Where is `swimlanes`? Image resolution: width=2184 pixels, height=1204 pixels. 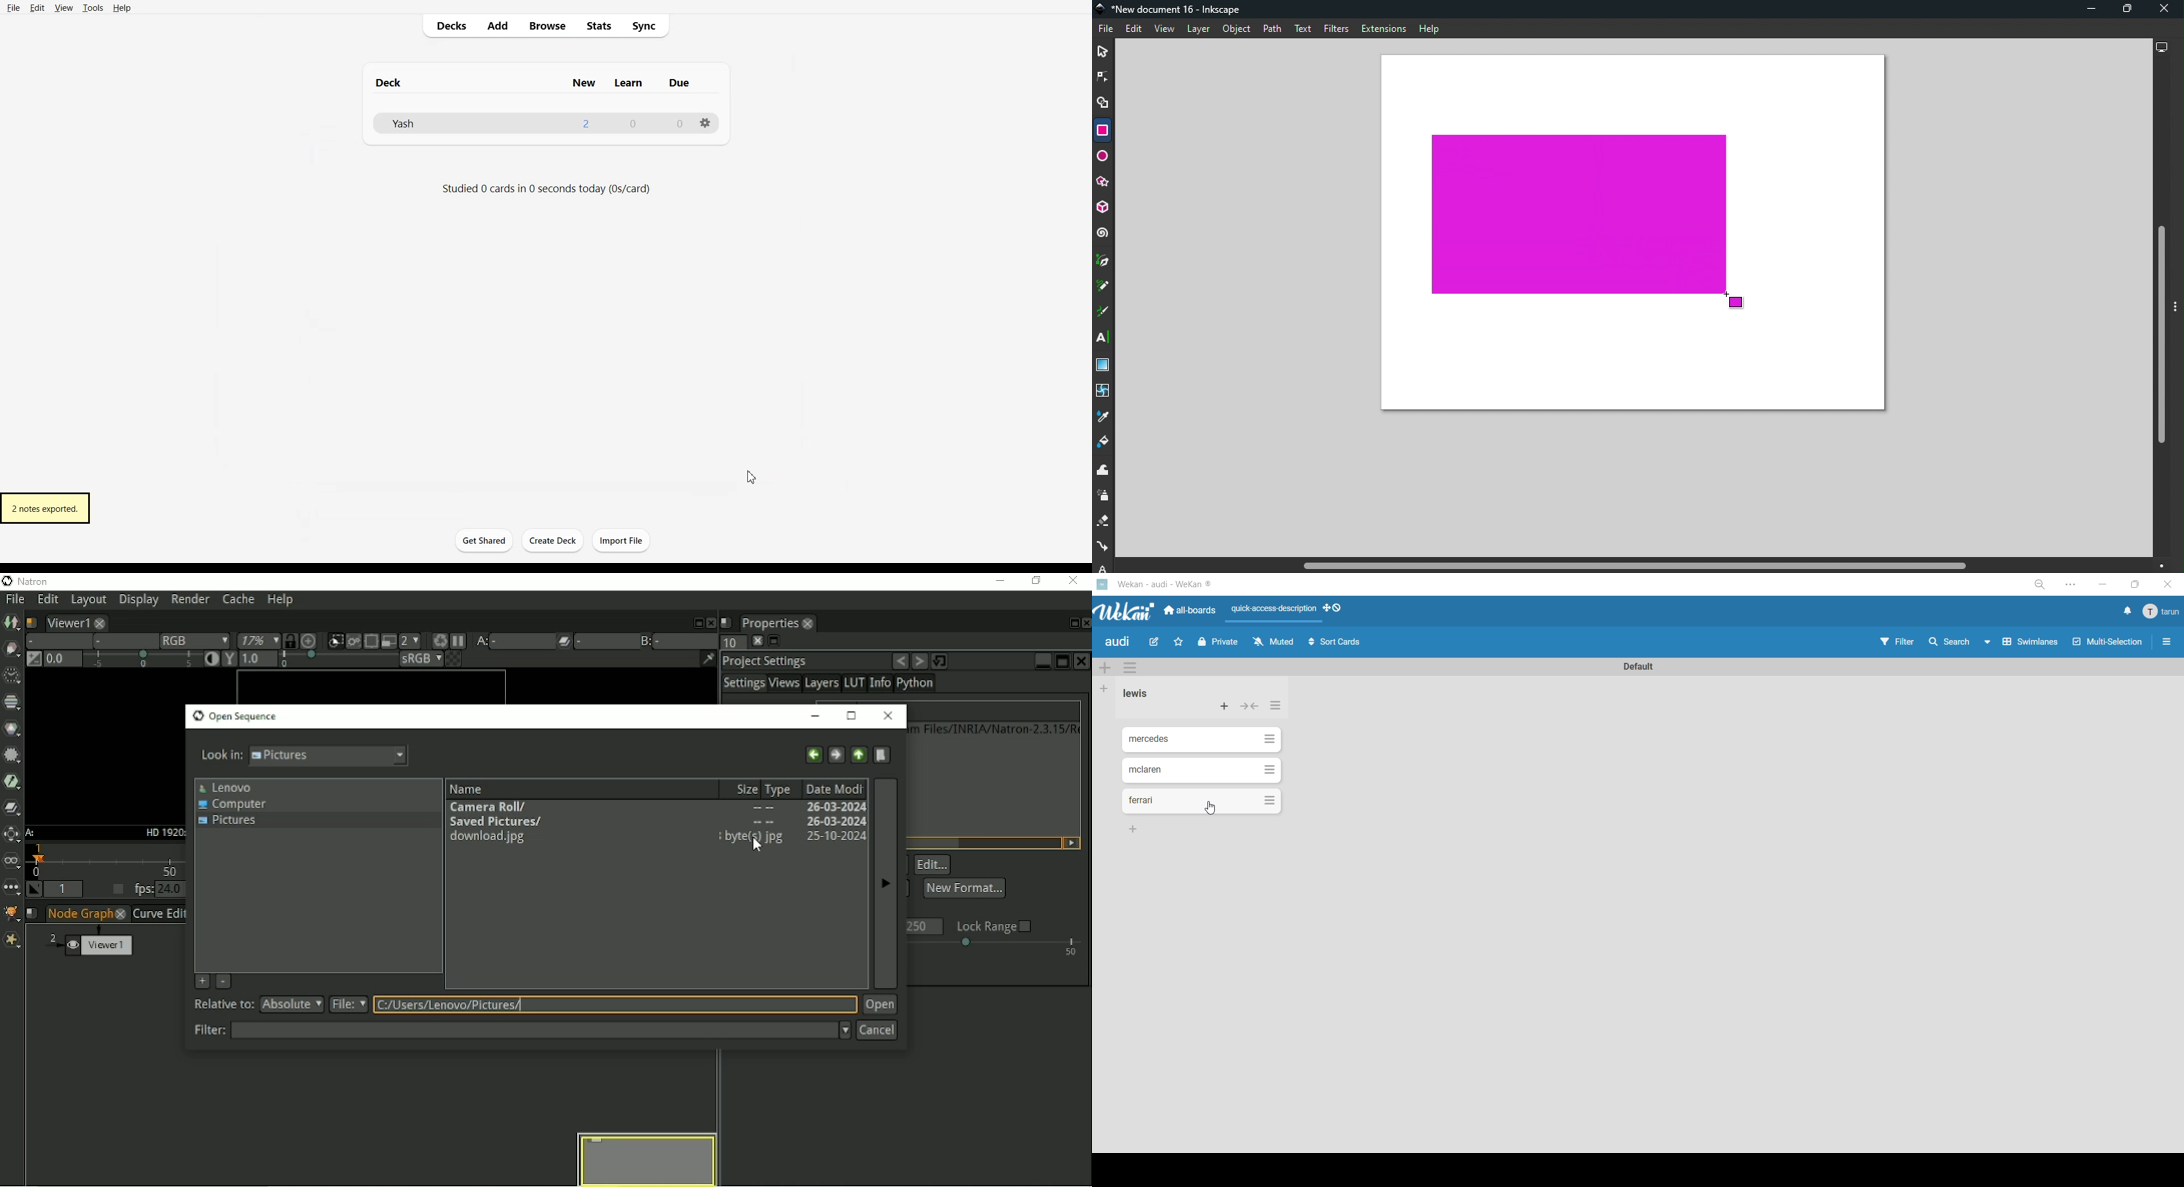 swimlanes is located at coordinates (2028, 646).